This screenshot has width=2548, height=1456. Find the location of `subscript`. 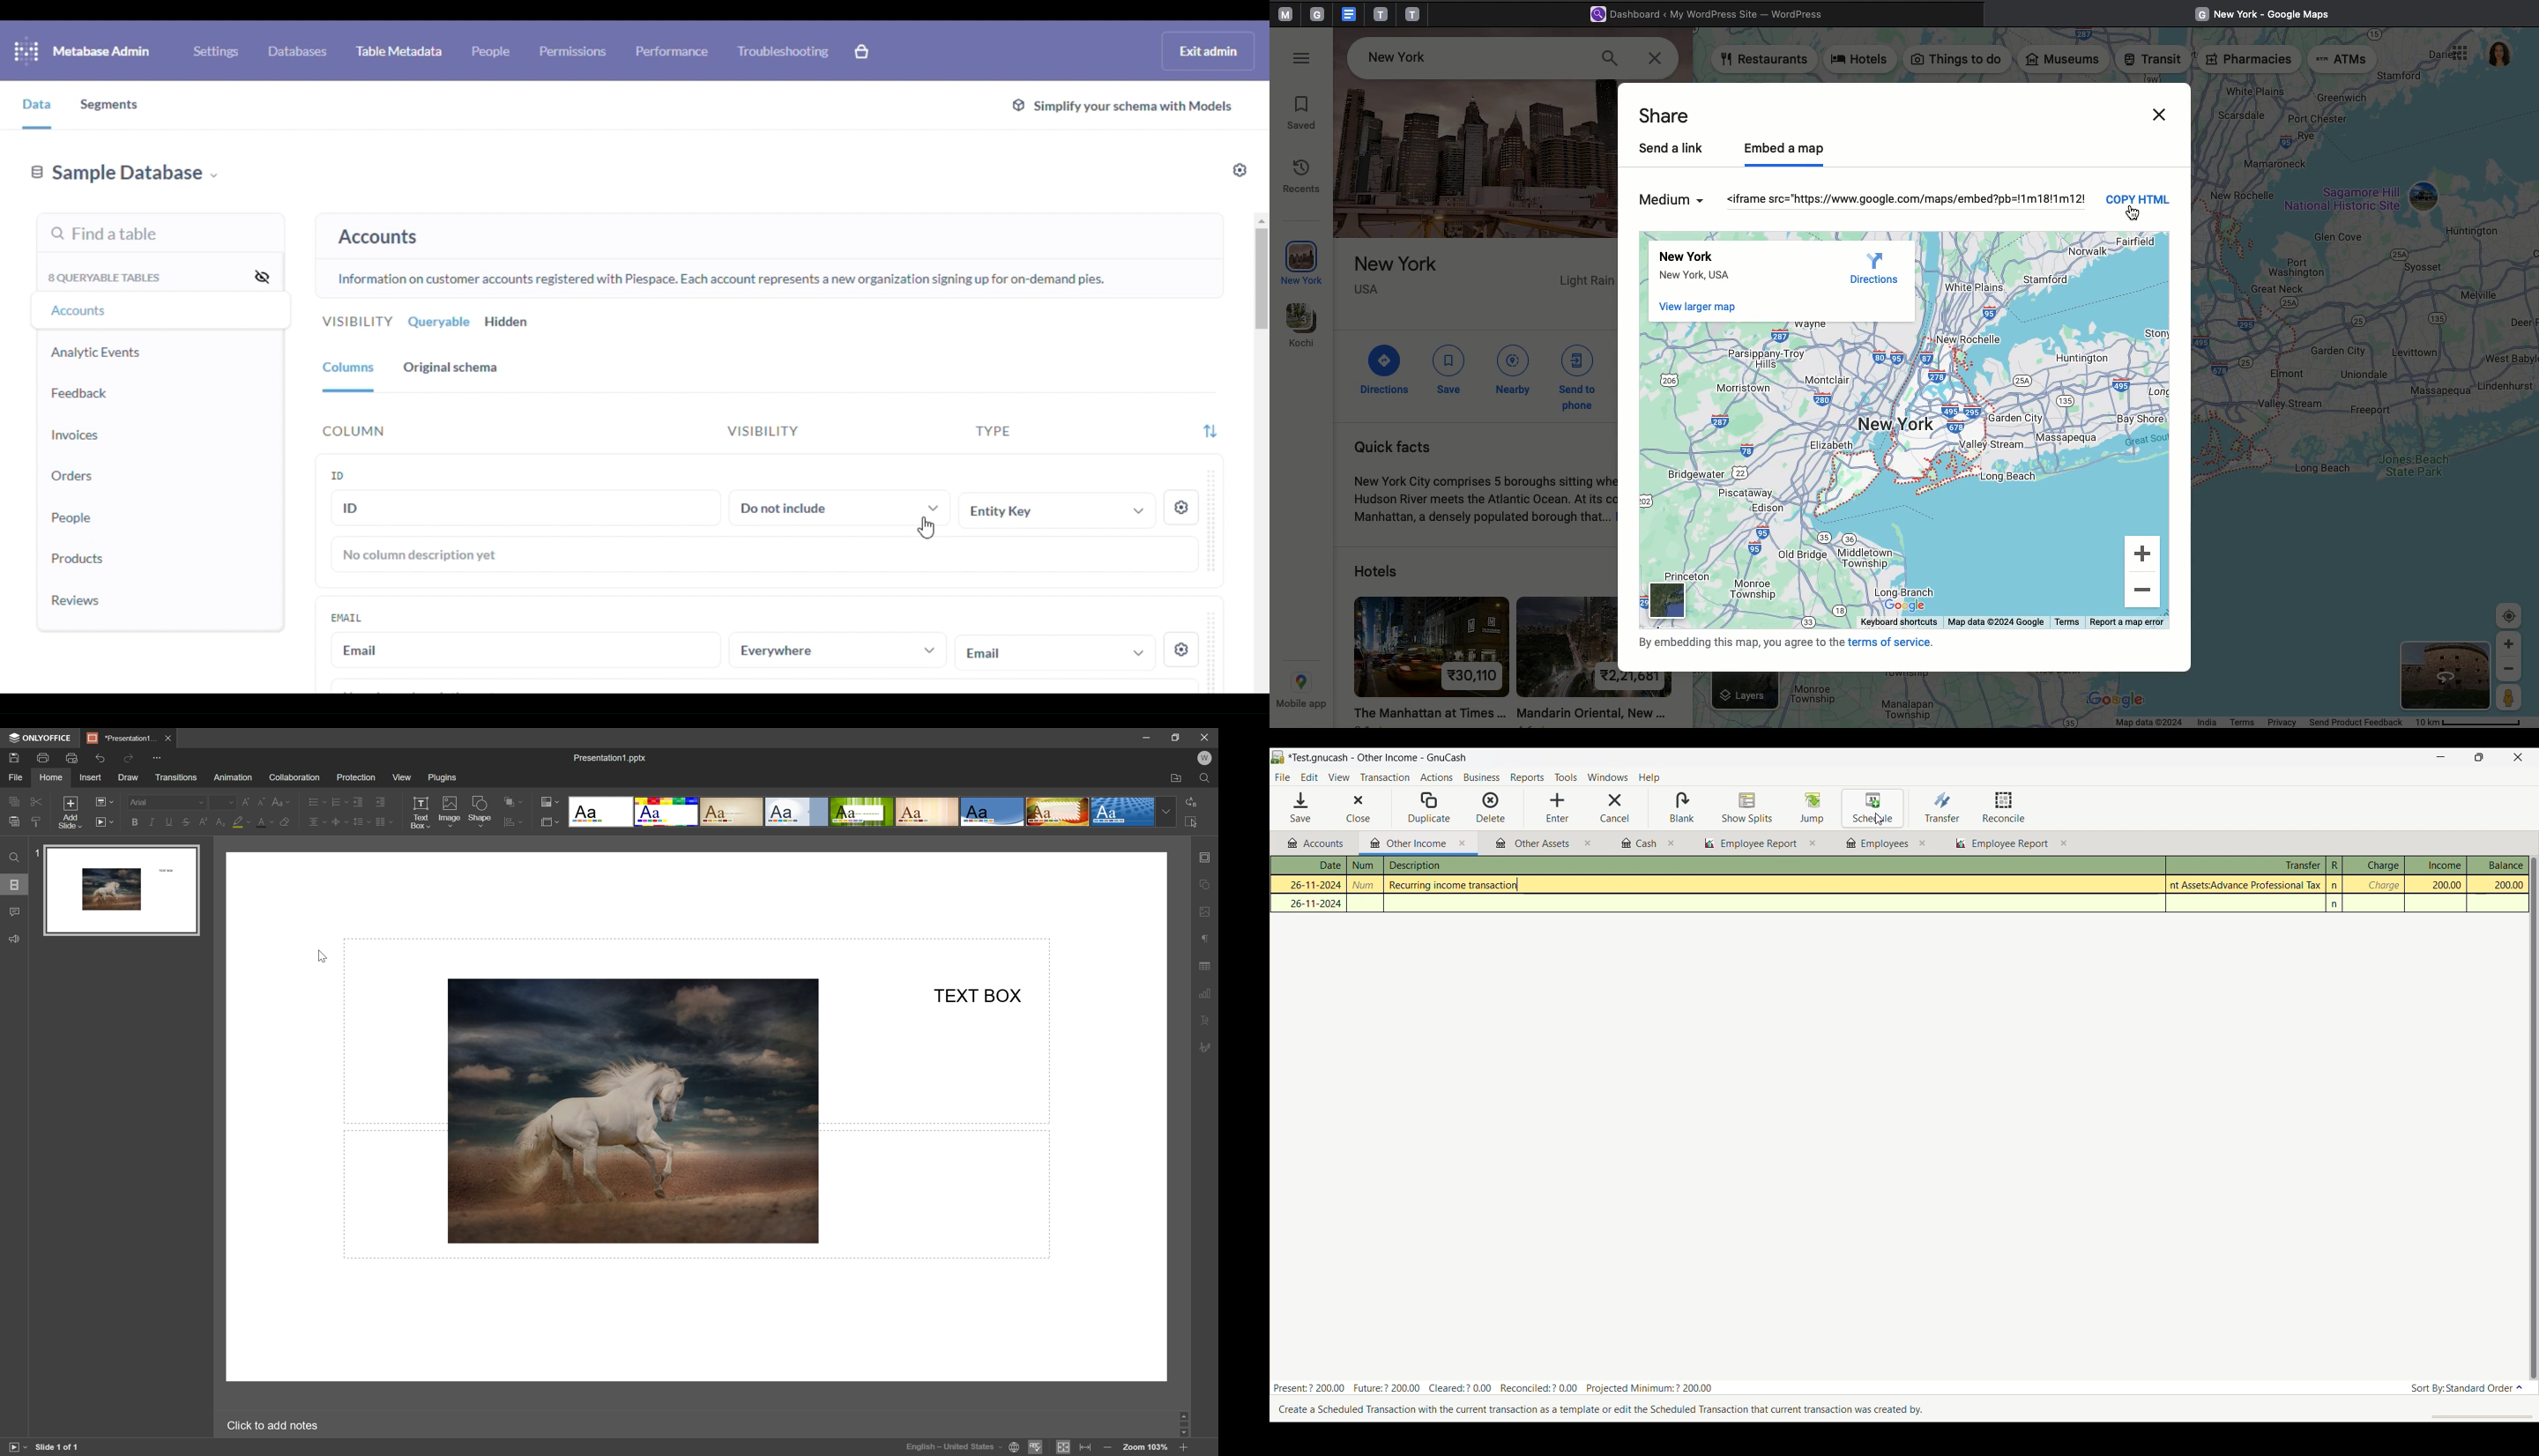

subscript is located at coordinates (220, 822).